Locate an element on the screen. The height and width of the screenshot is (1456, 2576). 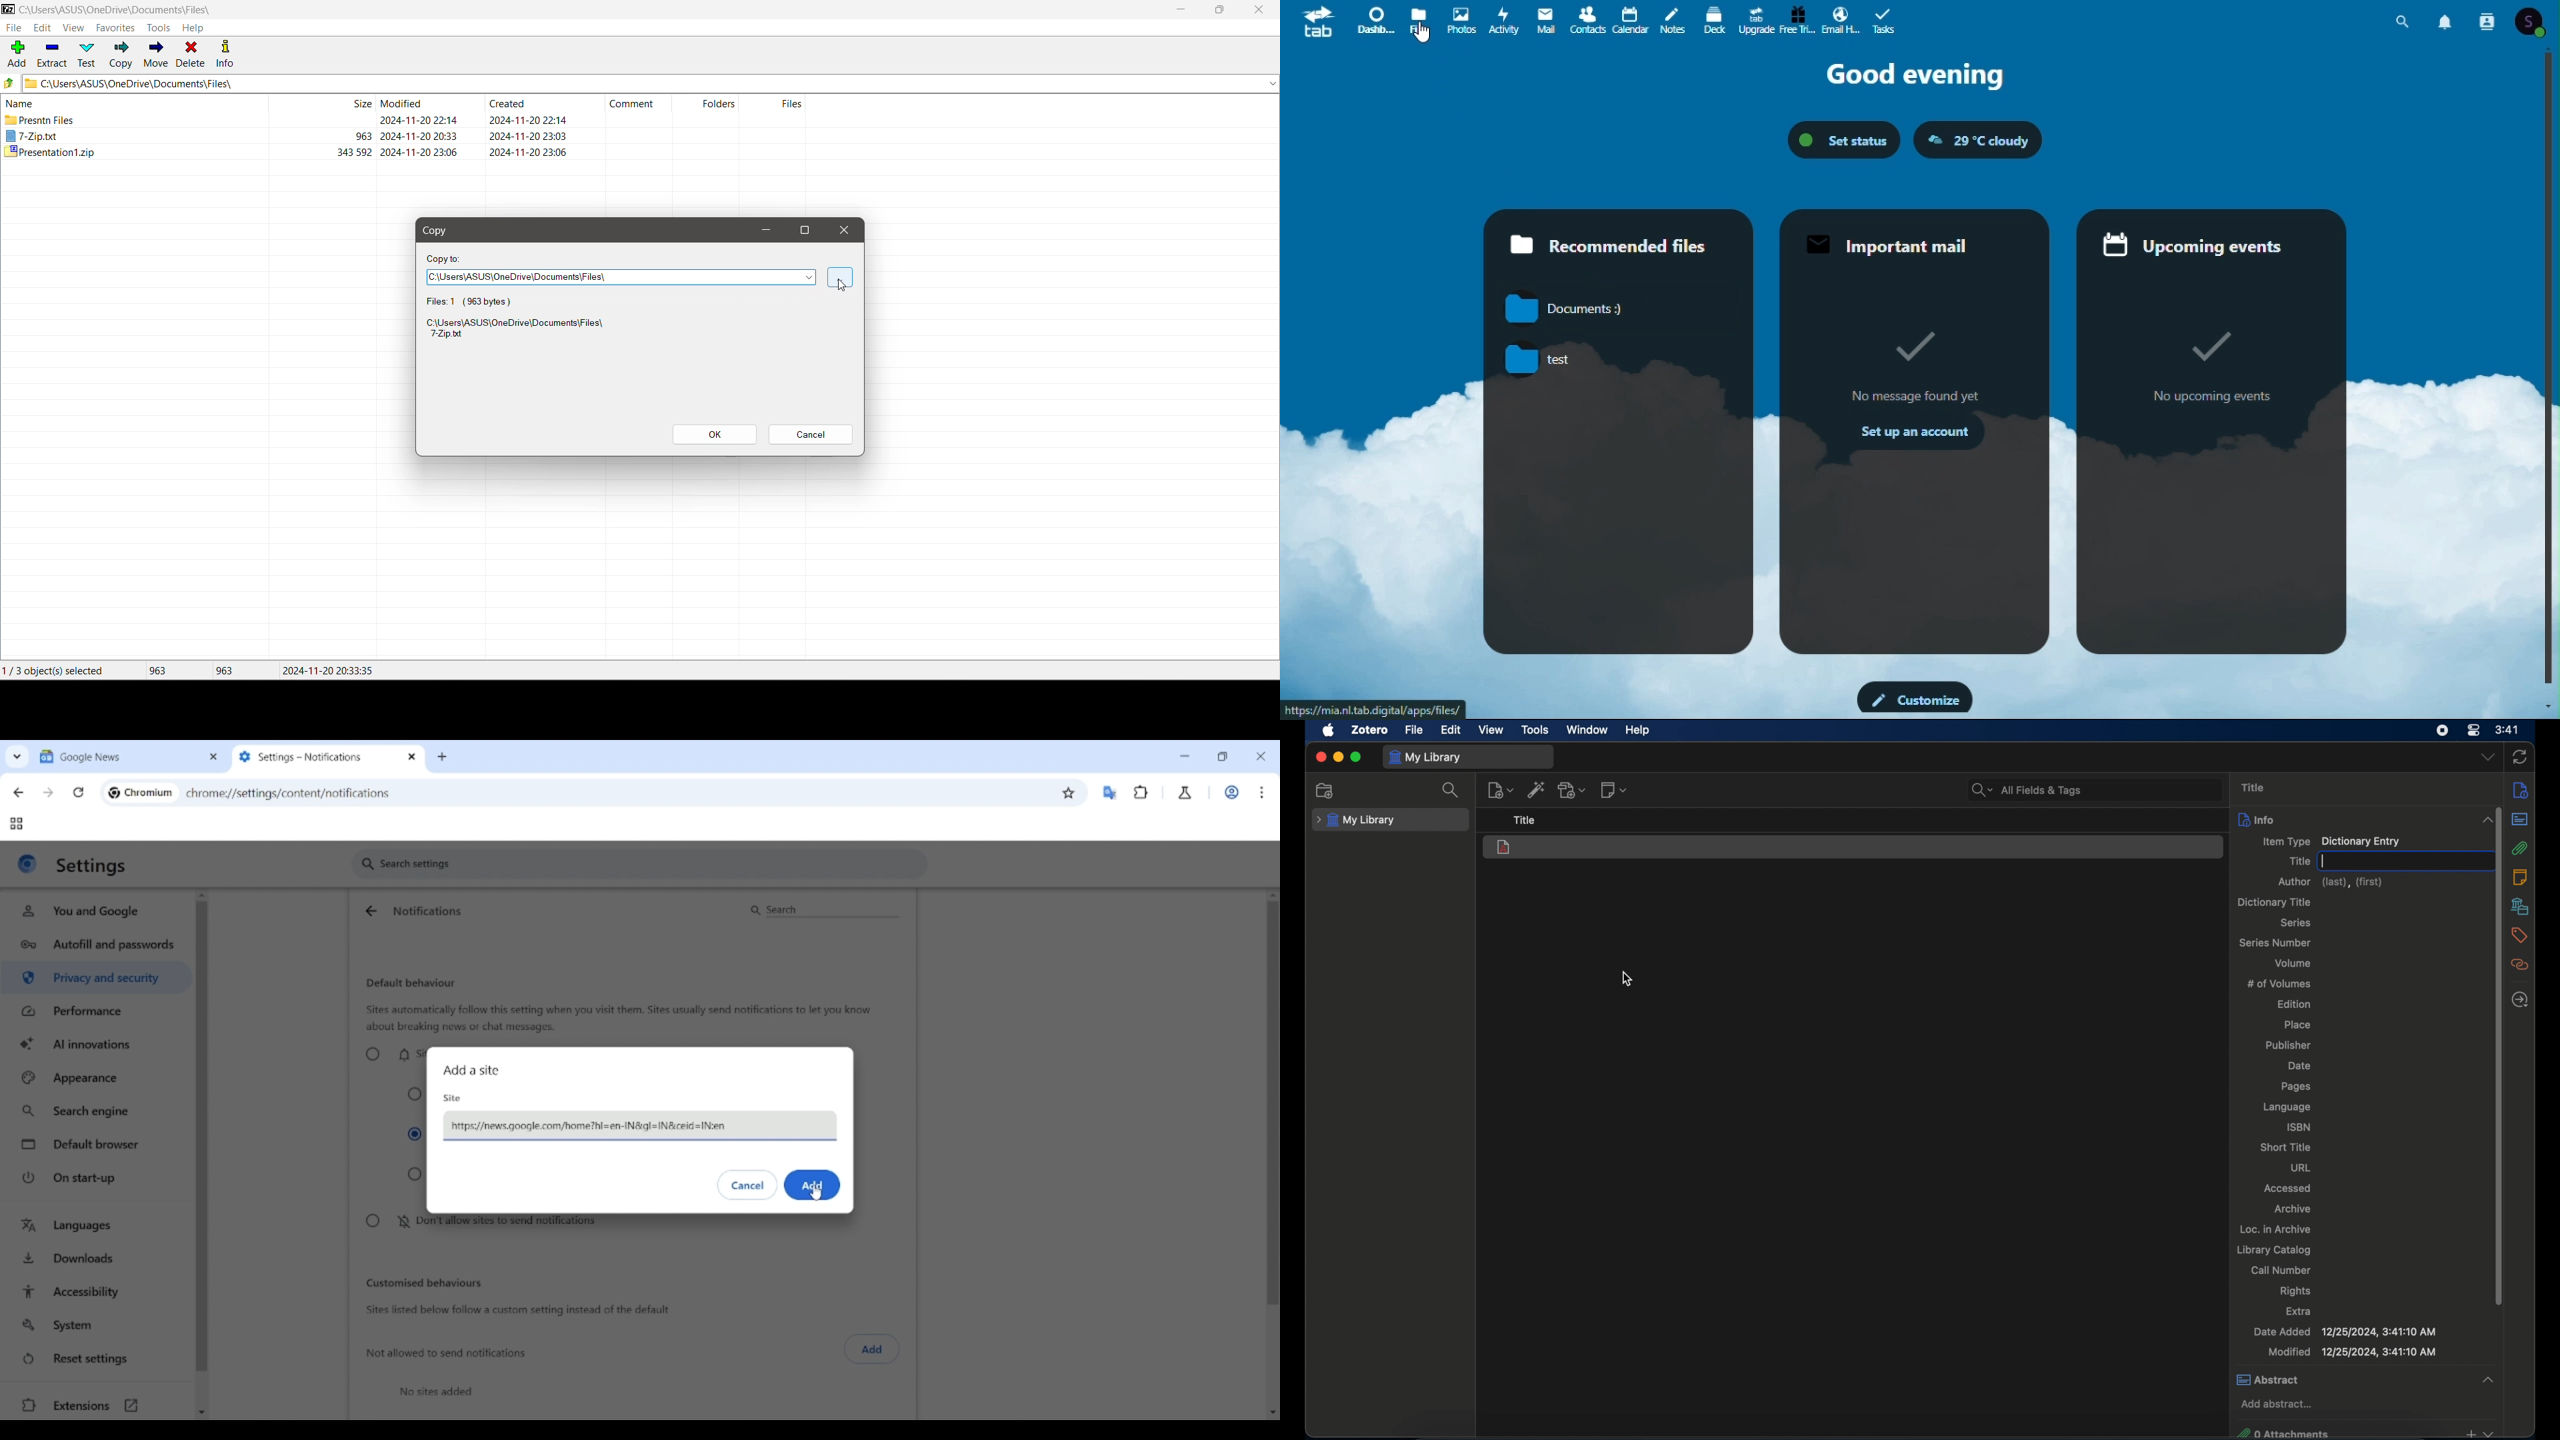
Total size of file(s) selected is located at coordinates (154, 671).